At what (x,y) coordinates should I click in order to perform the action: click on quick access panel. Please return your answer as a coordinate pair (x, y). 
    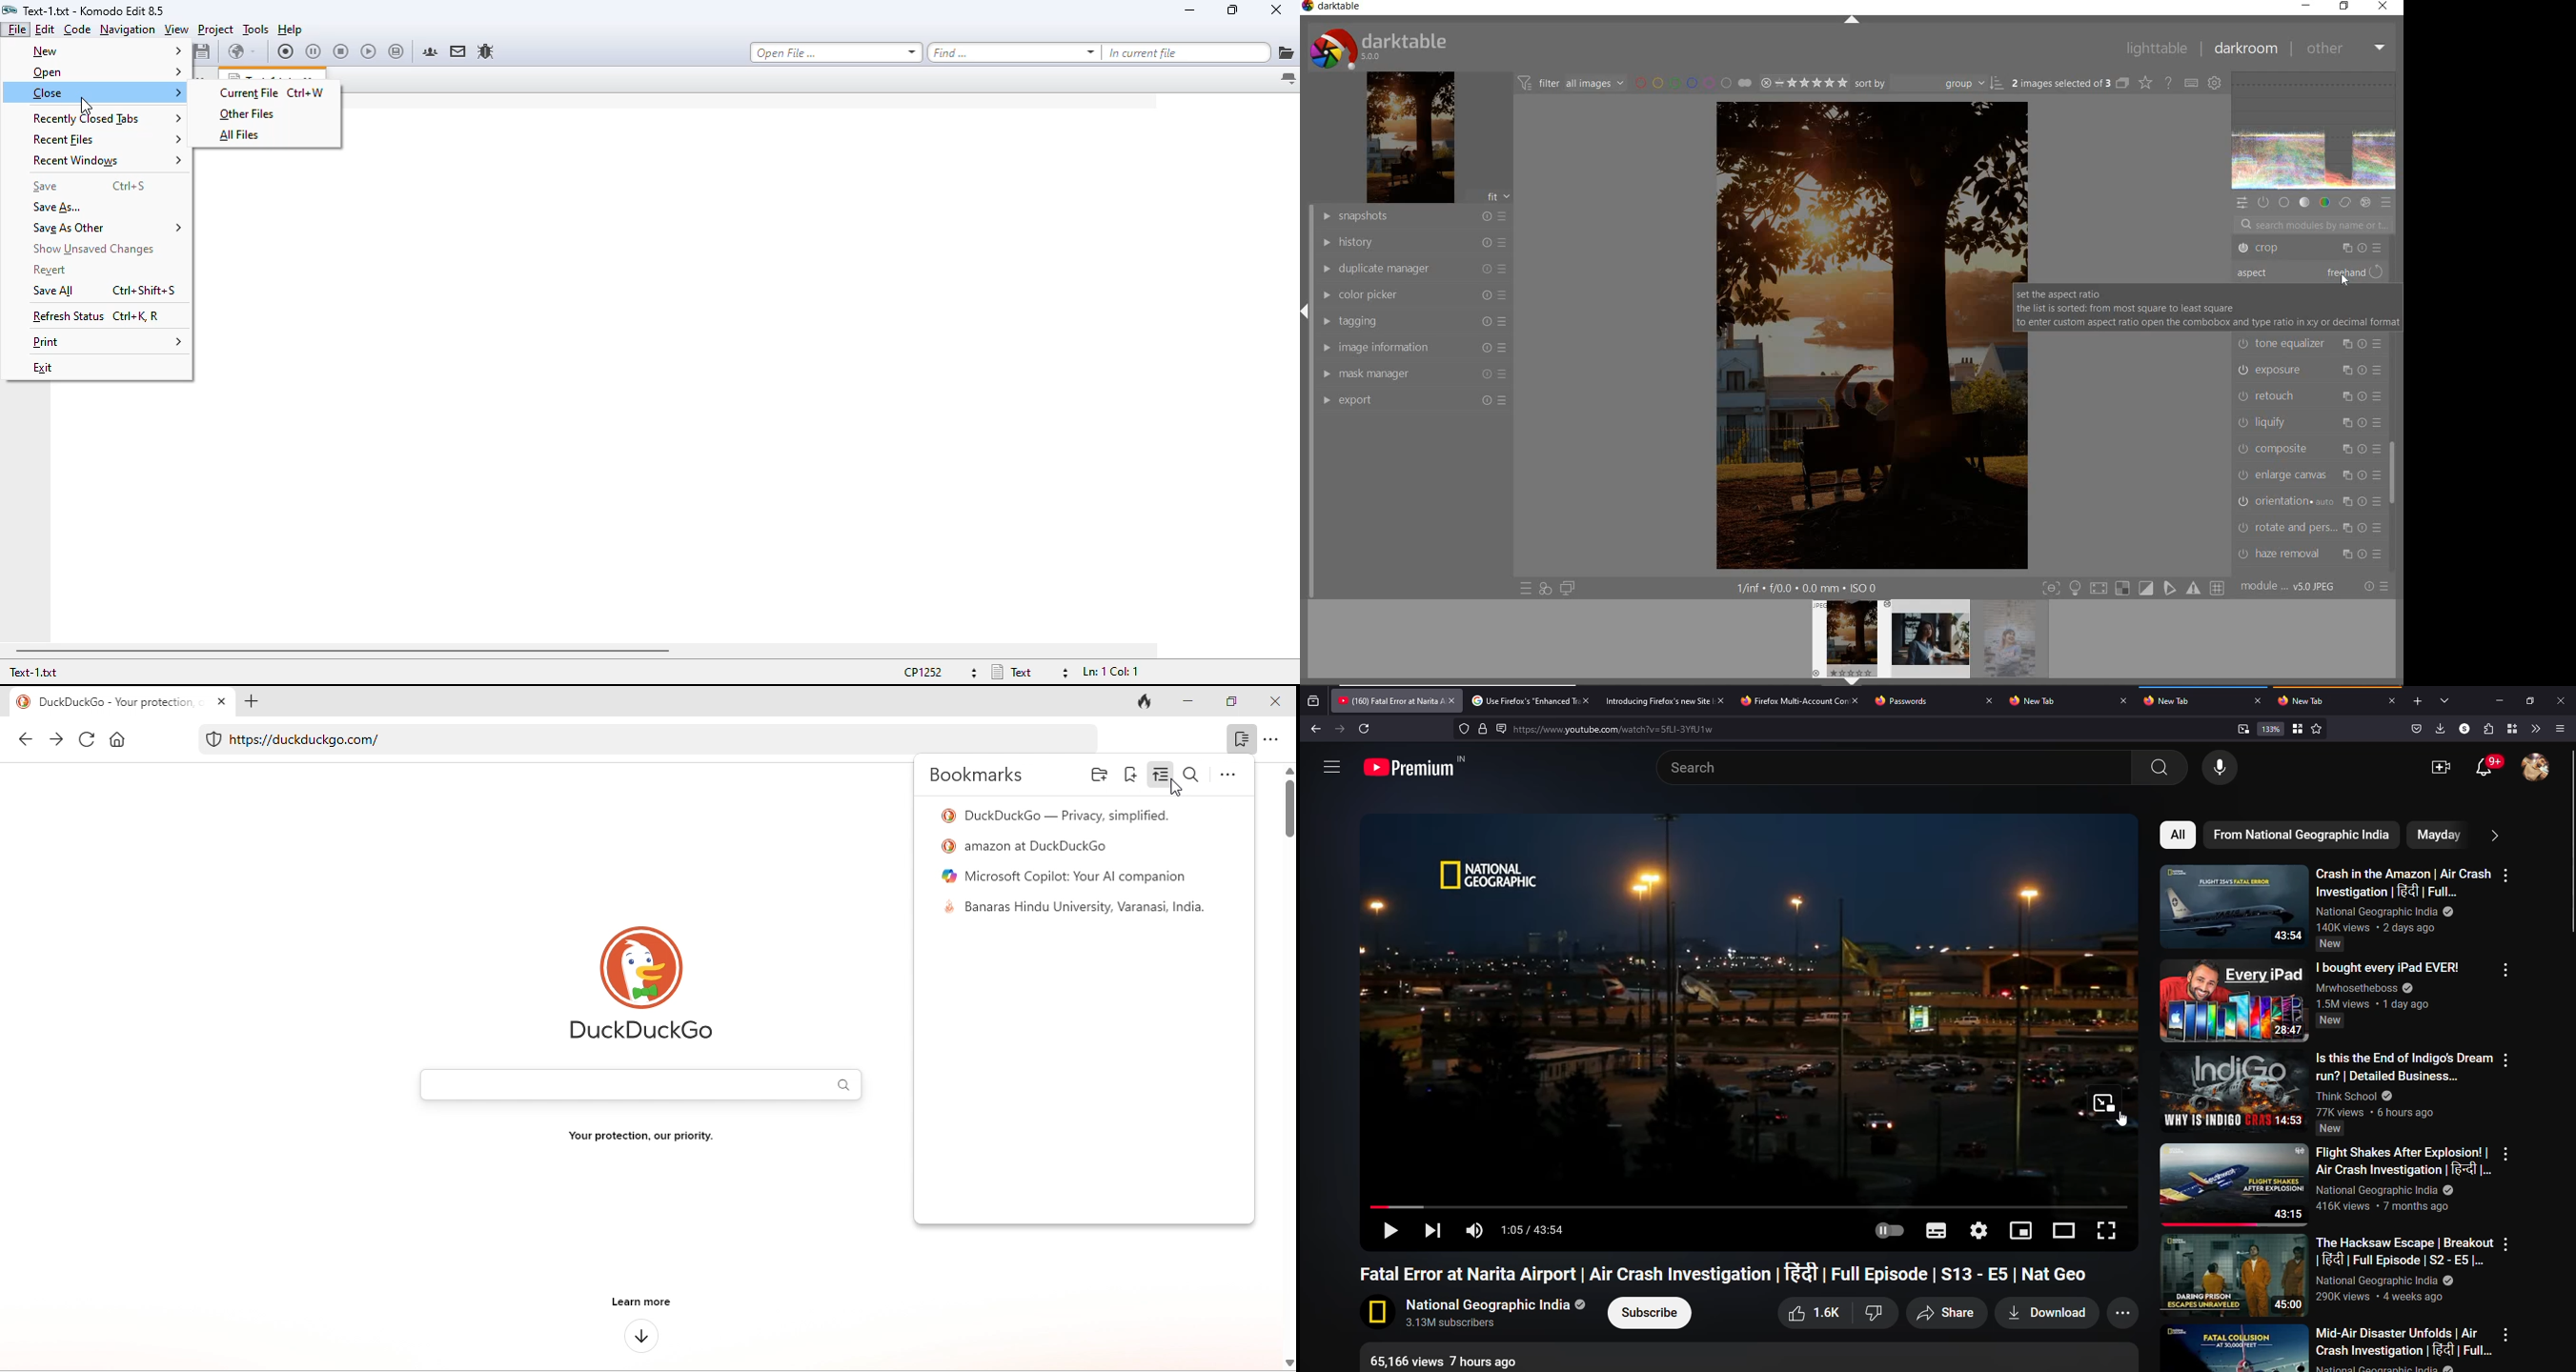
    Looking at the image, I should click on (2242, 205).